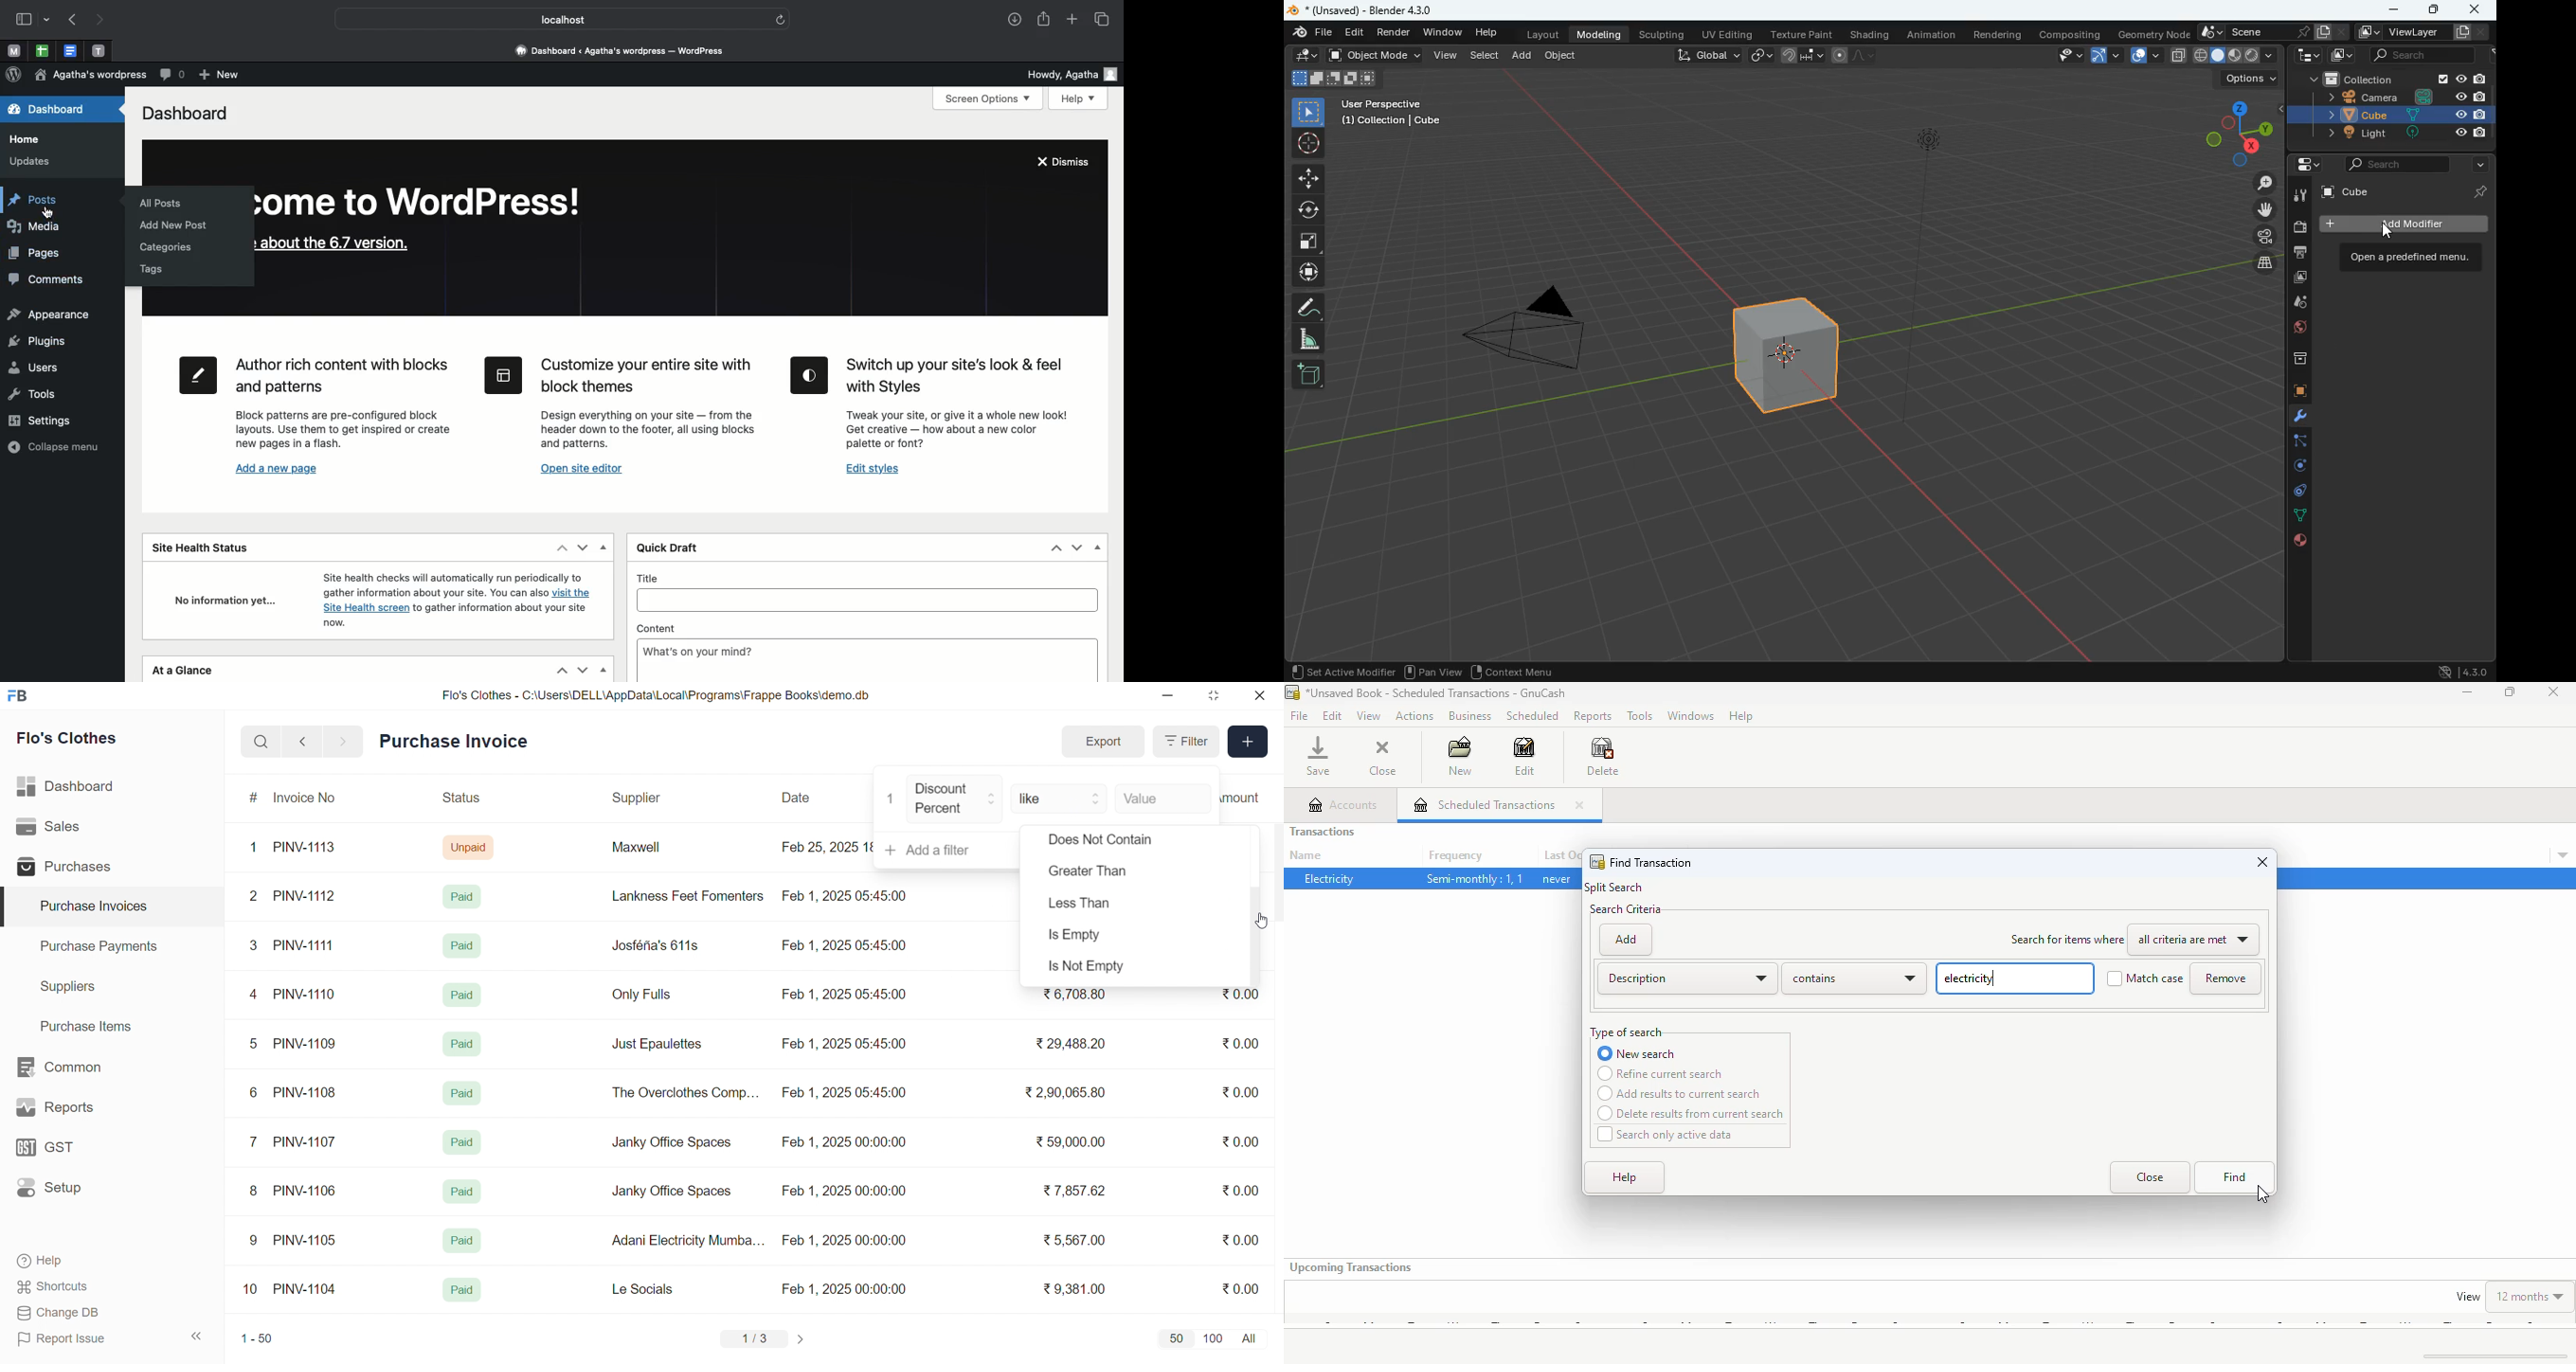  I want to click on maximize, so click(2509, 691).